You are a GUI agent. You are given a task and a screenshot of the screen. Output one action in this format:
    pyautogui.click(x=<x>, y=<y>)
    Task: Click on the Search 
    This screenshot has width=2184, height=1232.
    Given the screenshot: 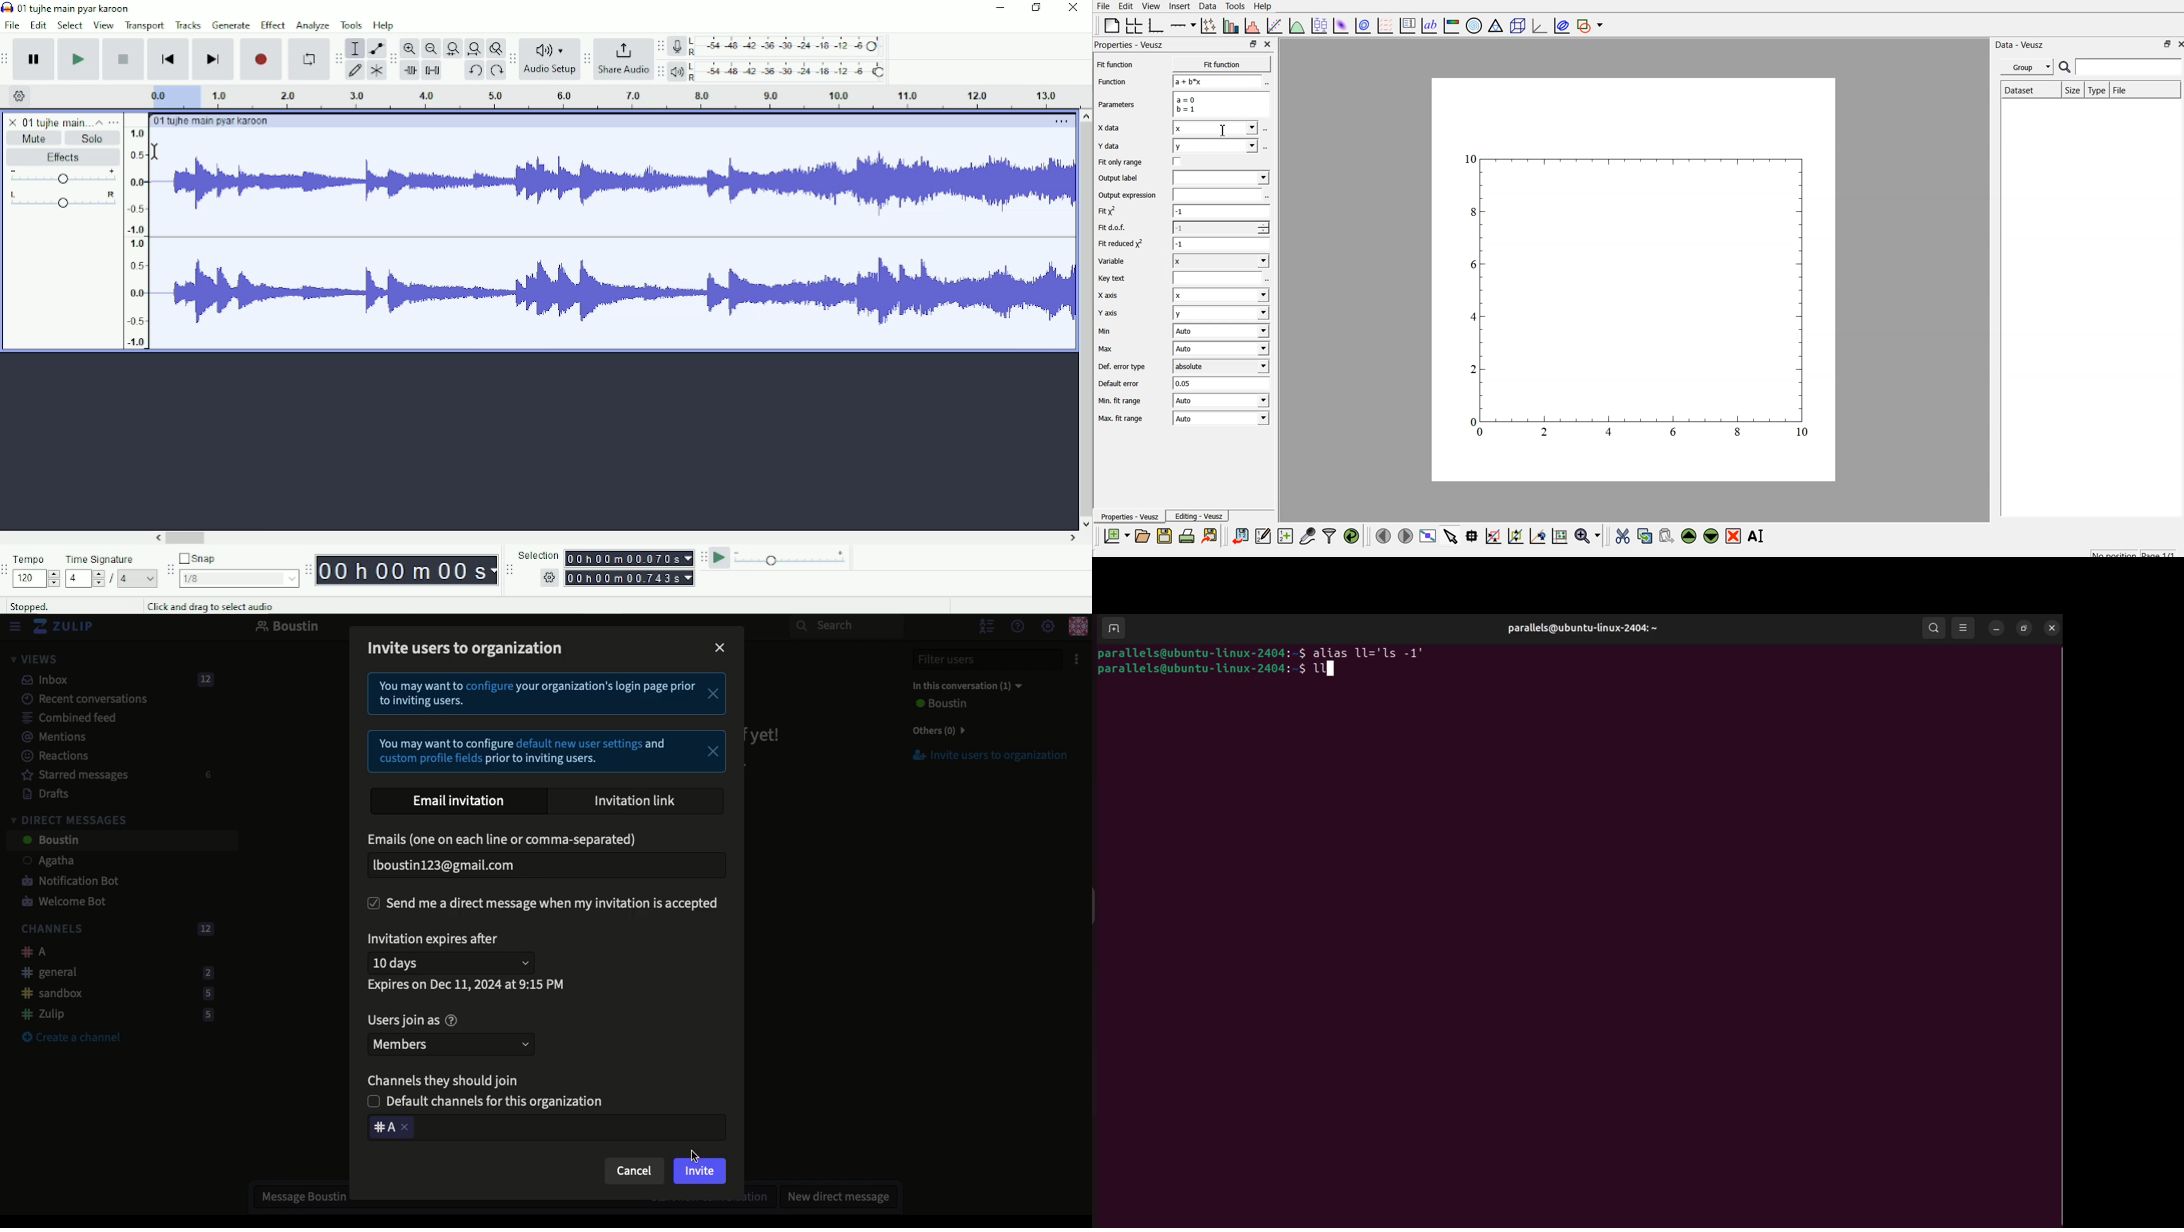 What is the action you would take?
    pyautogui.click(x=846, y=626)
    